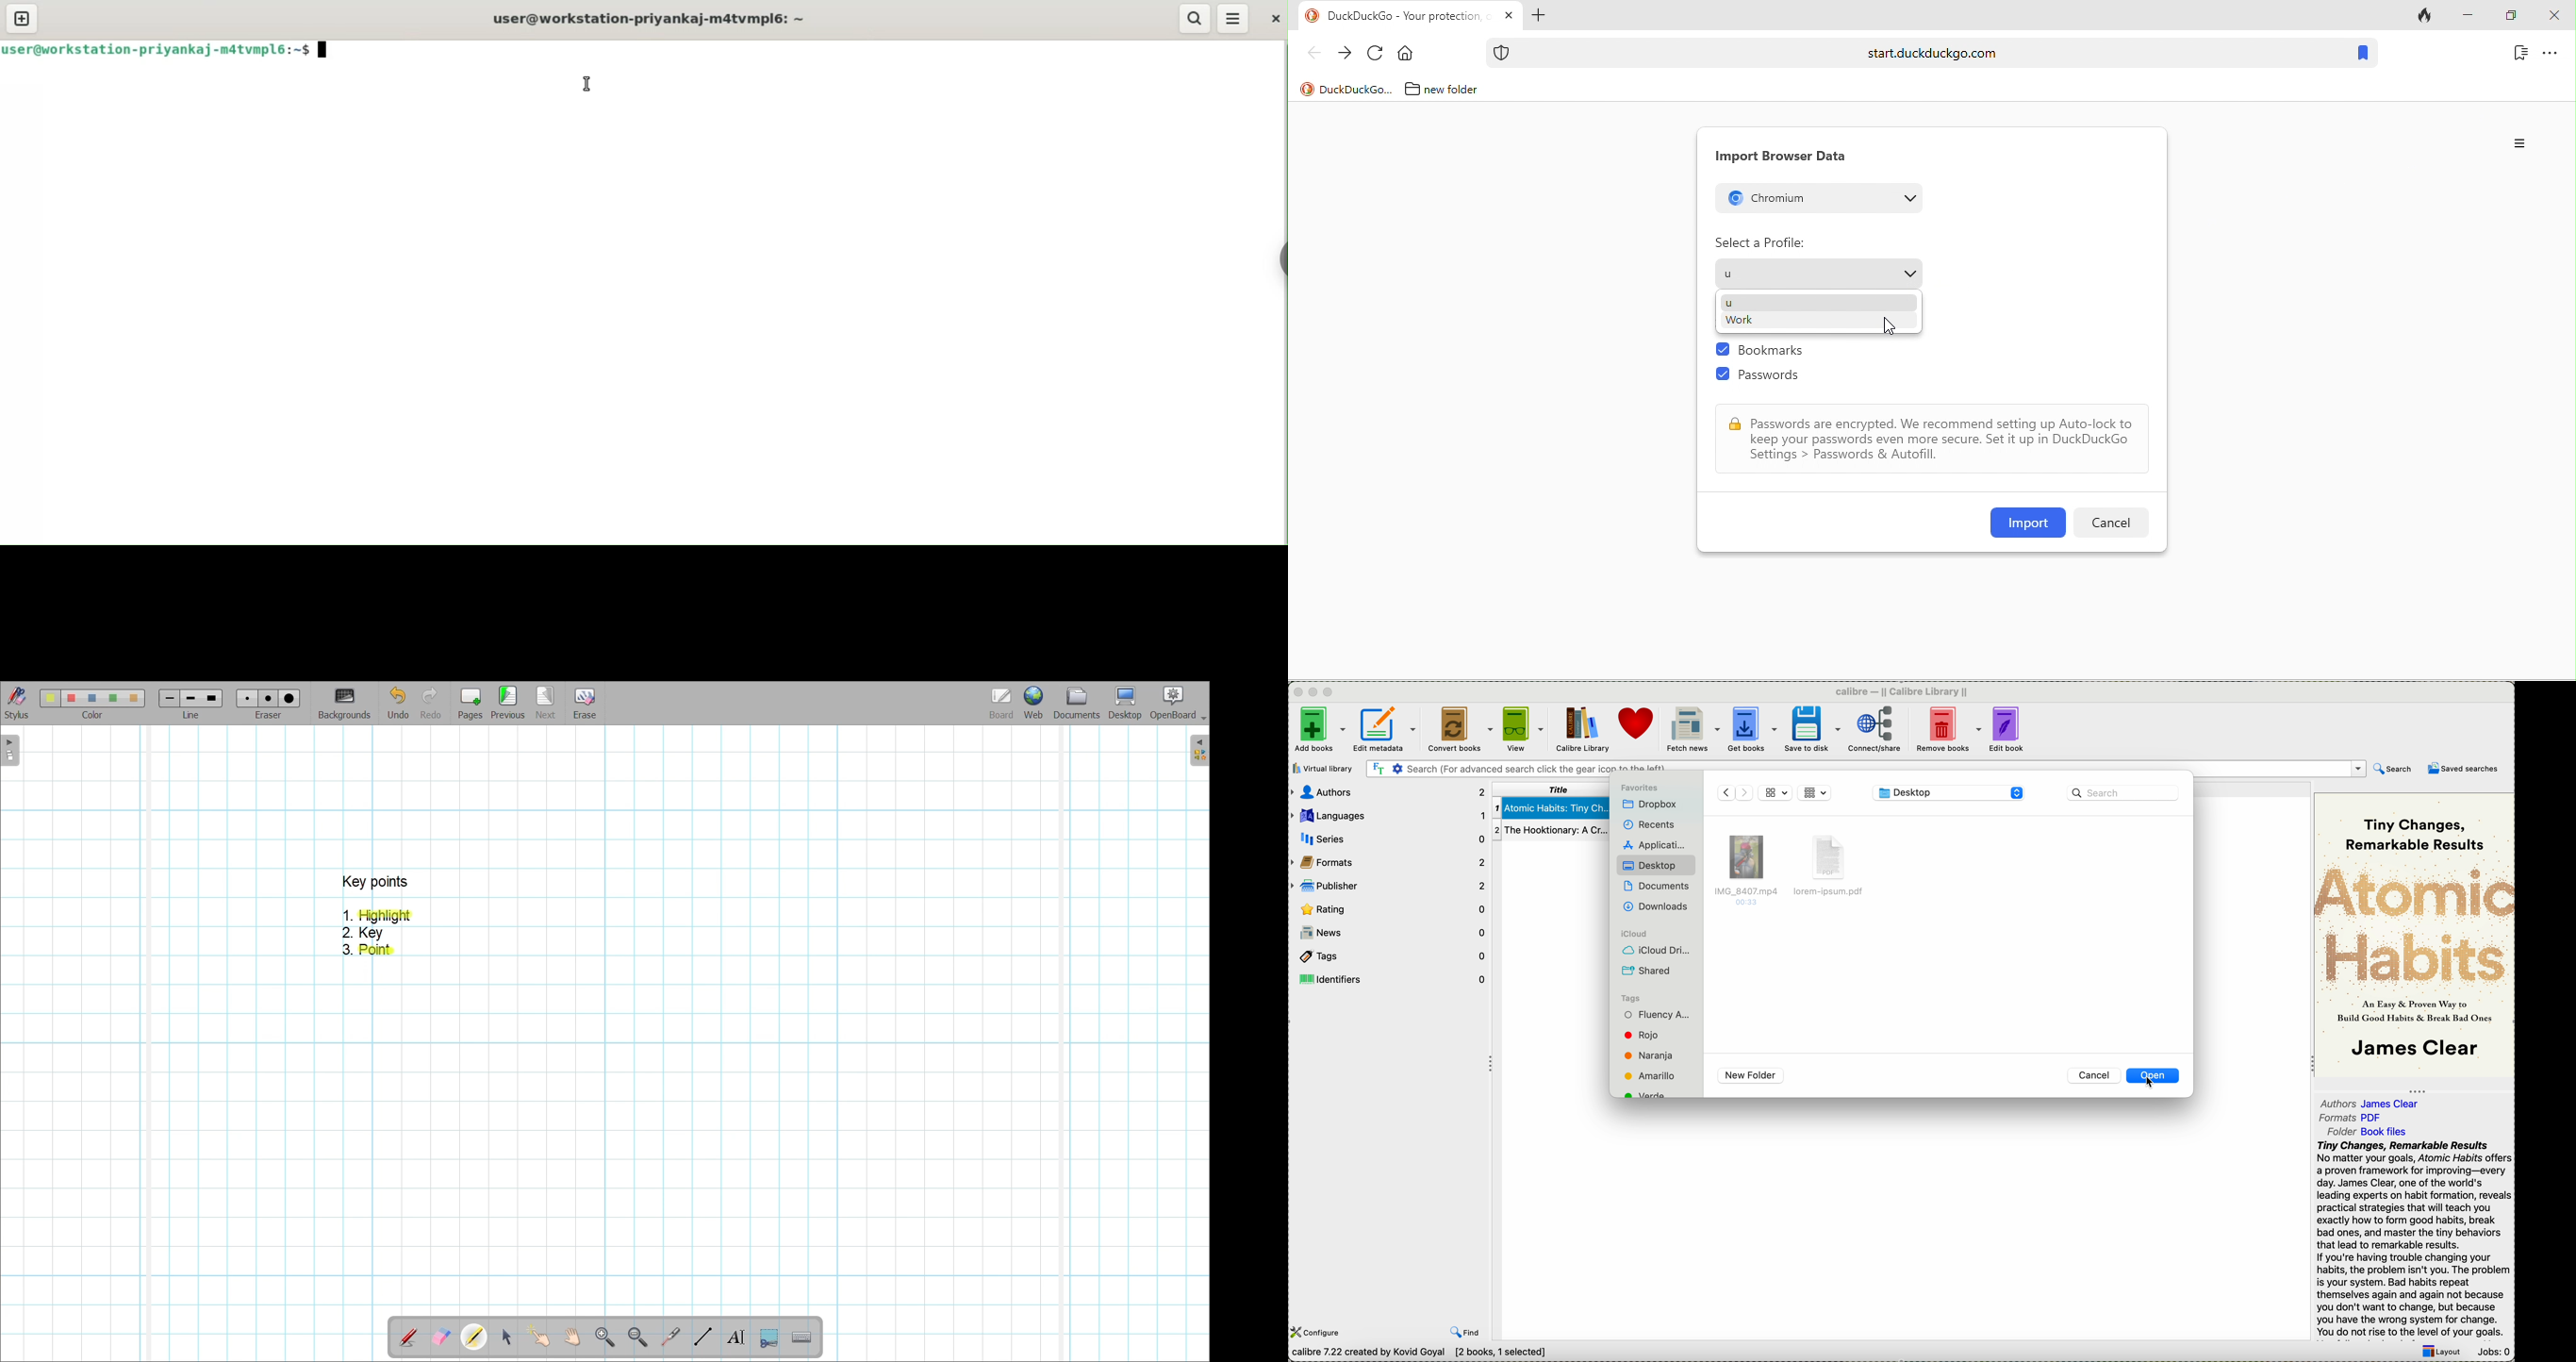 This screenshot has width=2576, height=1372. Describe the element at coordinates (1753, 1076) in the screenshot. I see `new folder` at that location.